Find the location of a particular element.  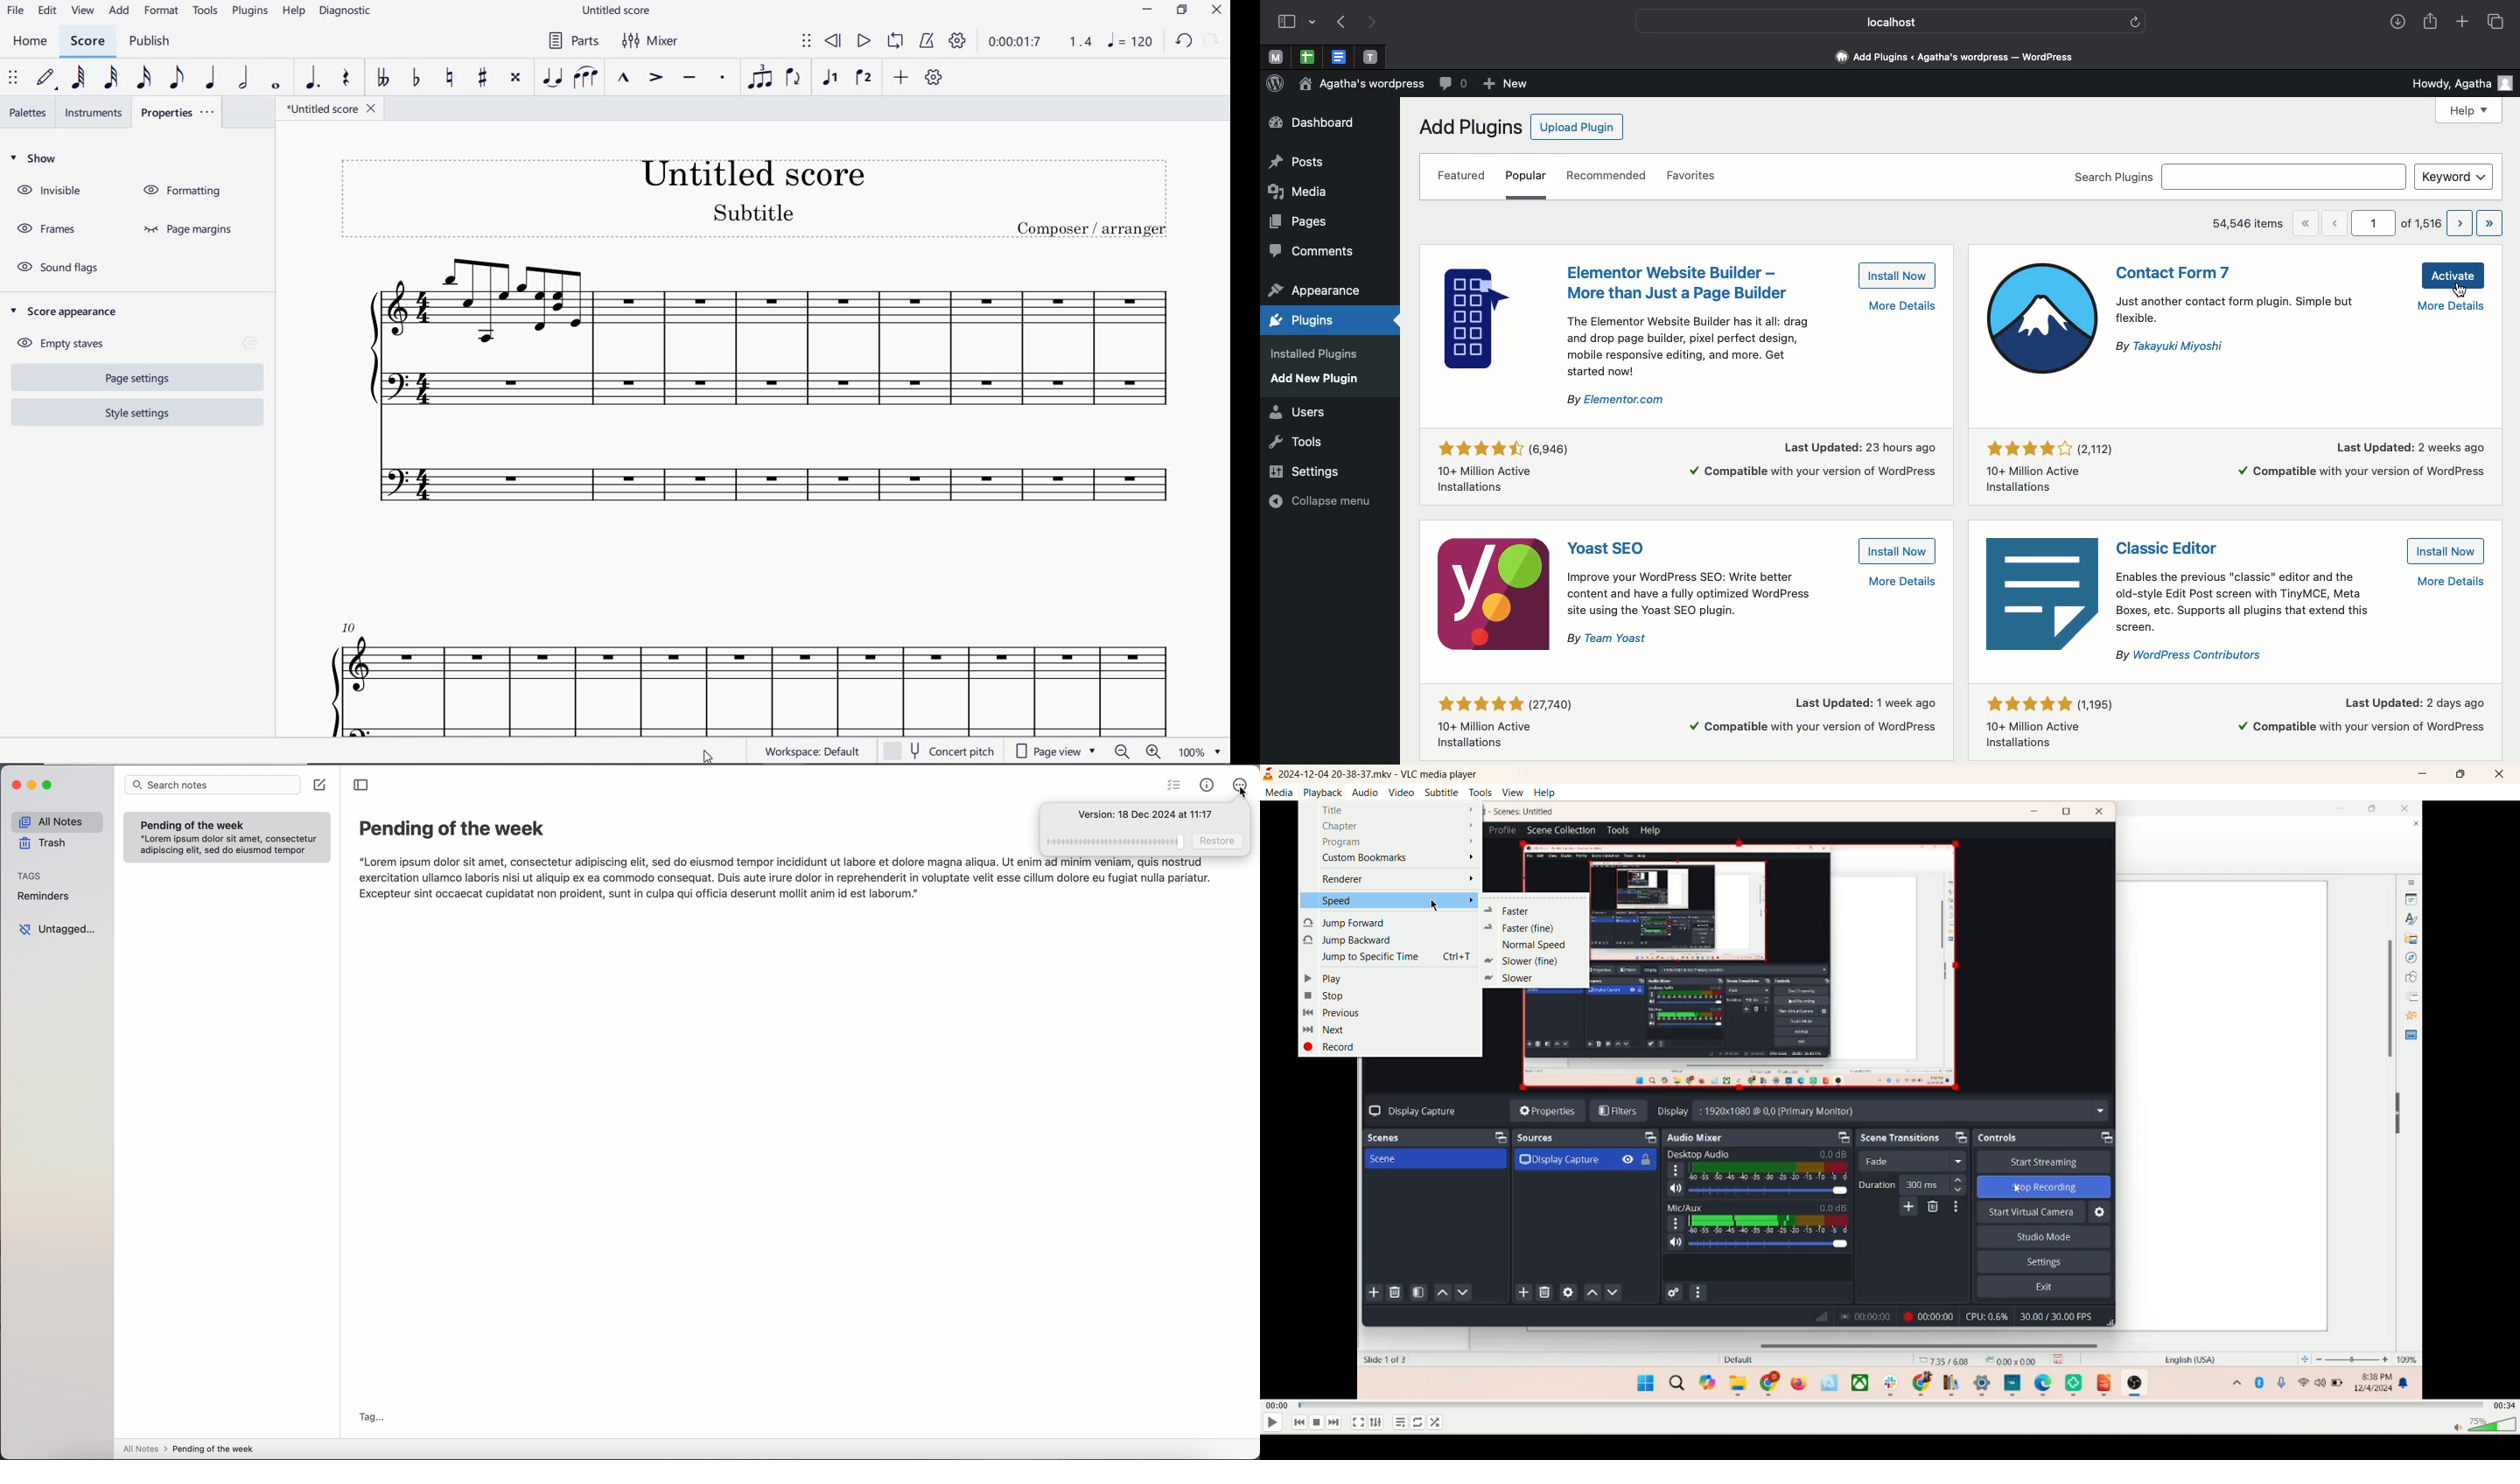

FILE is located at coordinates (15, 11).